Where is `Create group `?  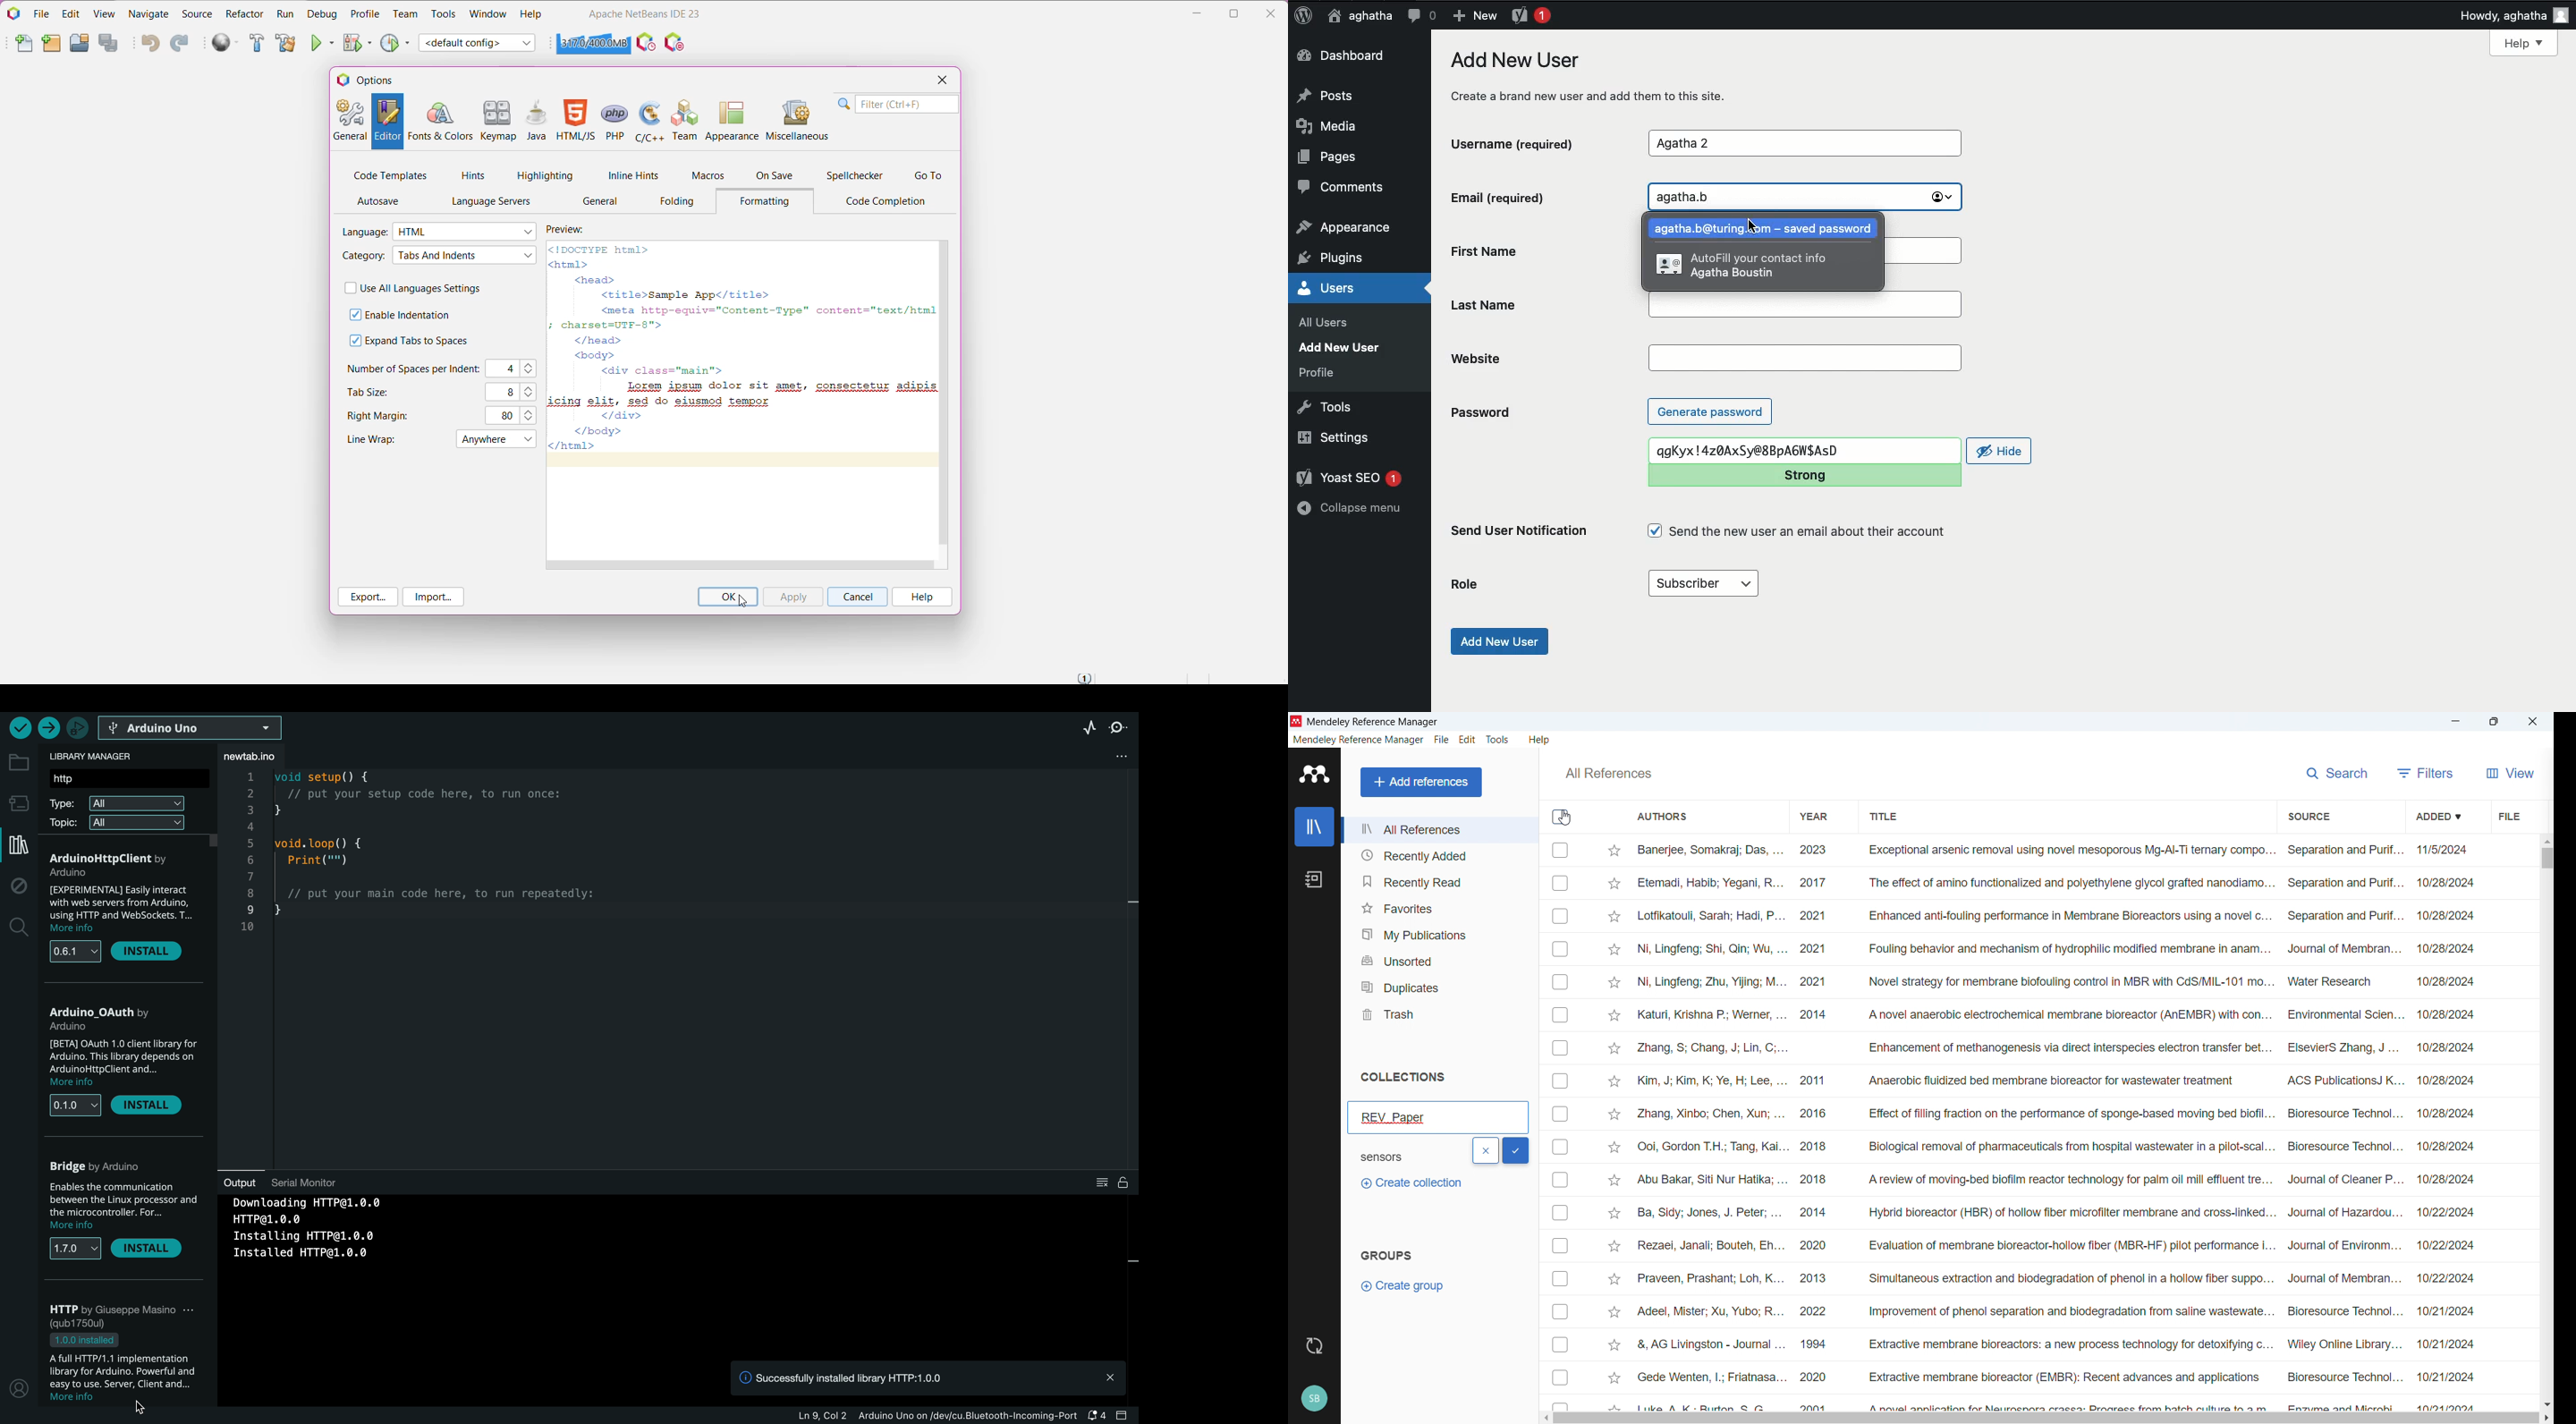 Create group  is located at coordinates (1405, 1286).